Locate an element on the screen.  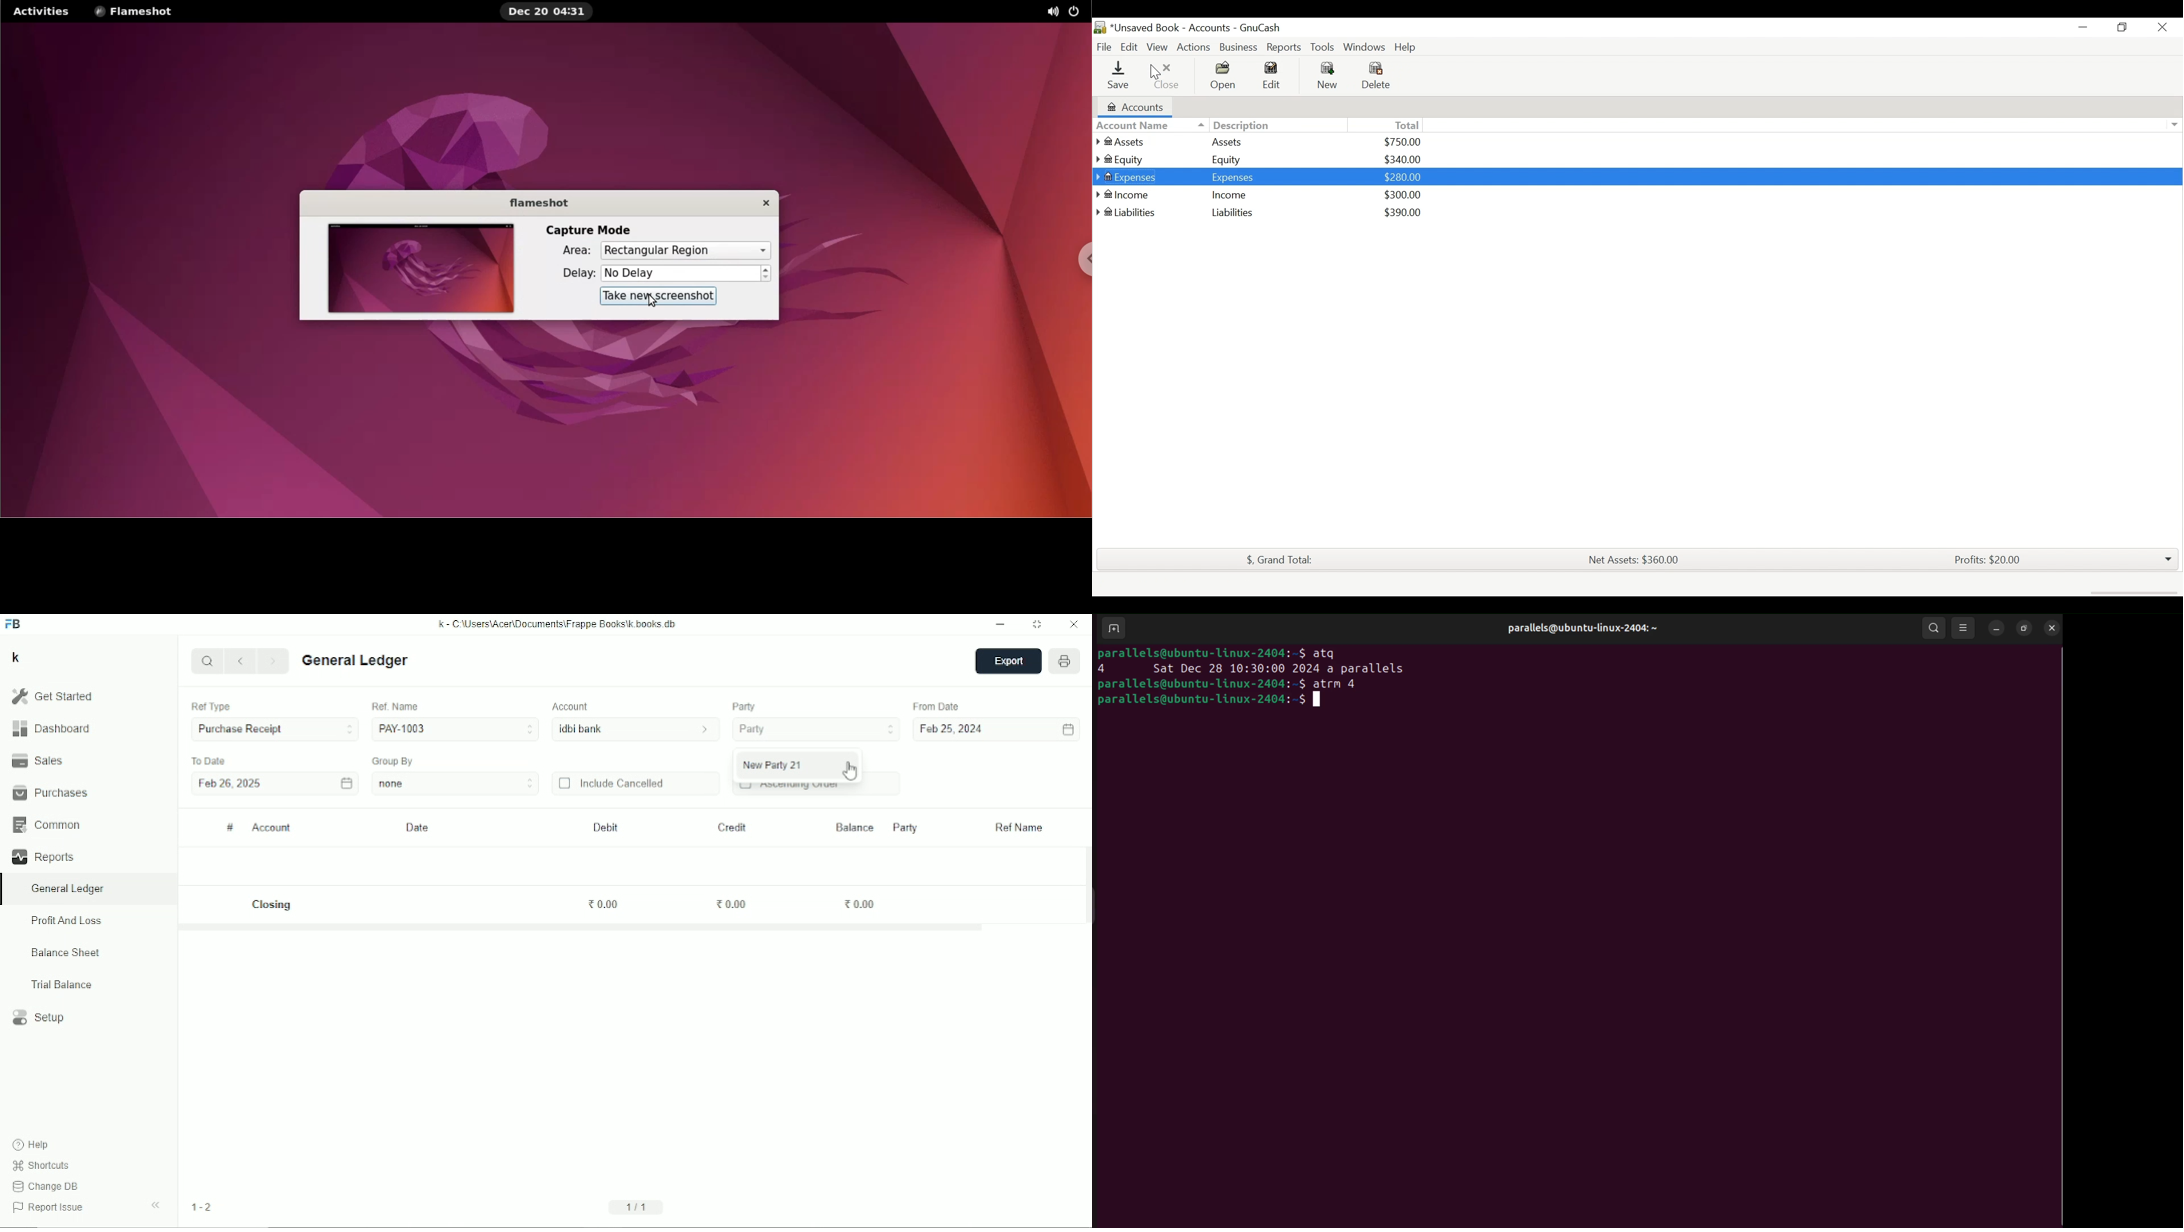
Purchase receipt is located at coordinates (274, 730).